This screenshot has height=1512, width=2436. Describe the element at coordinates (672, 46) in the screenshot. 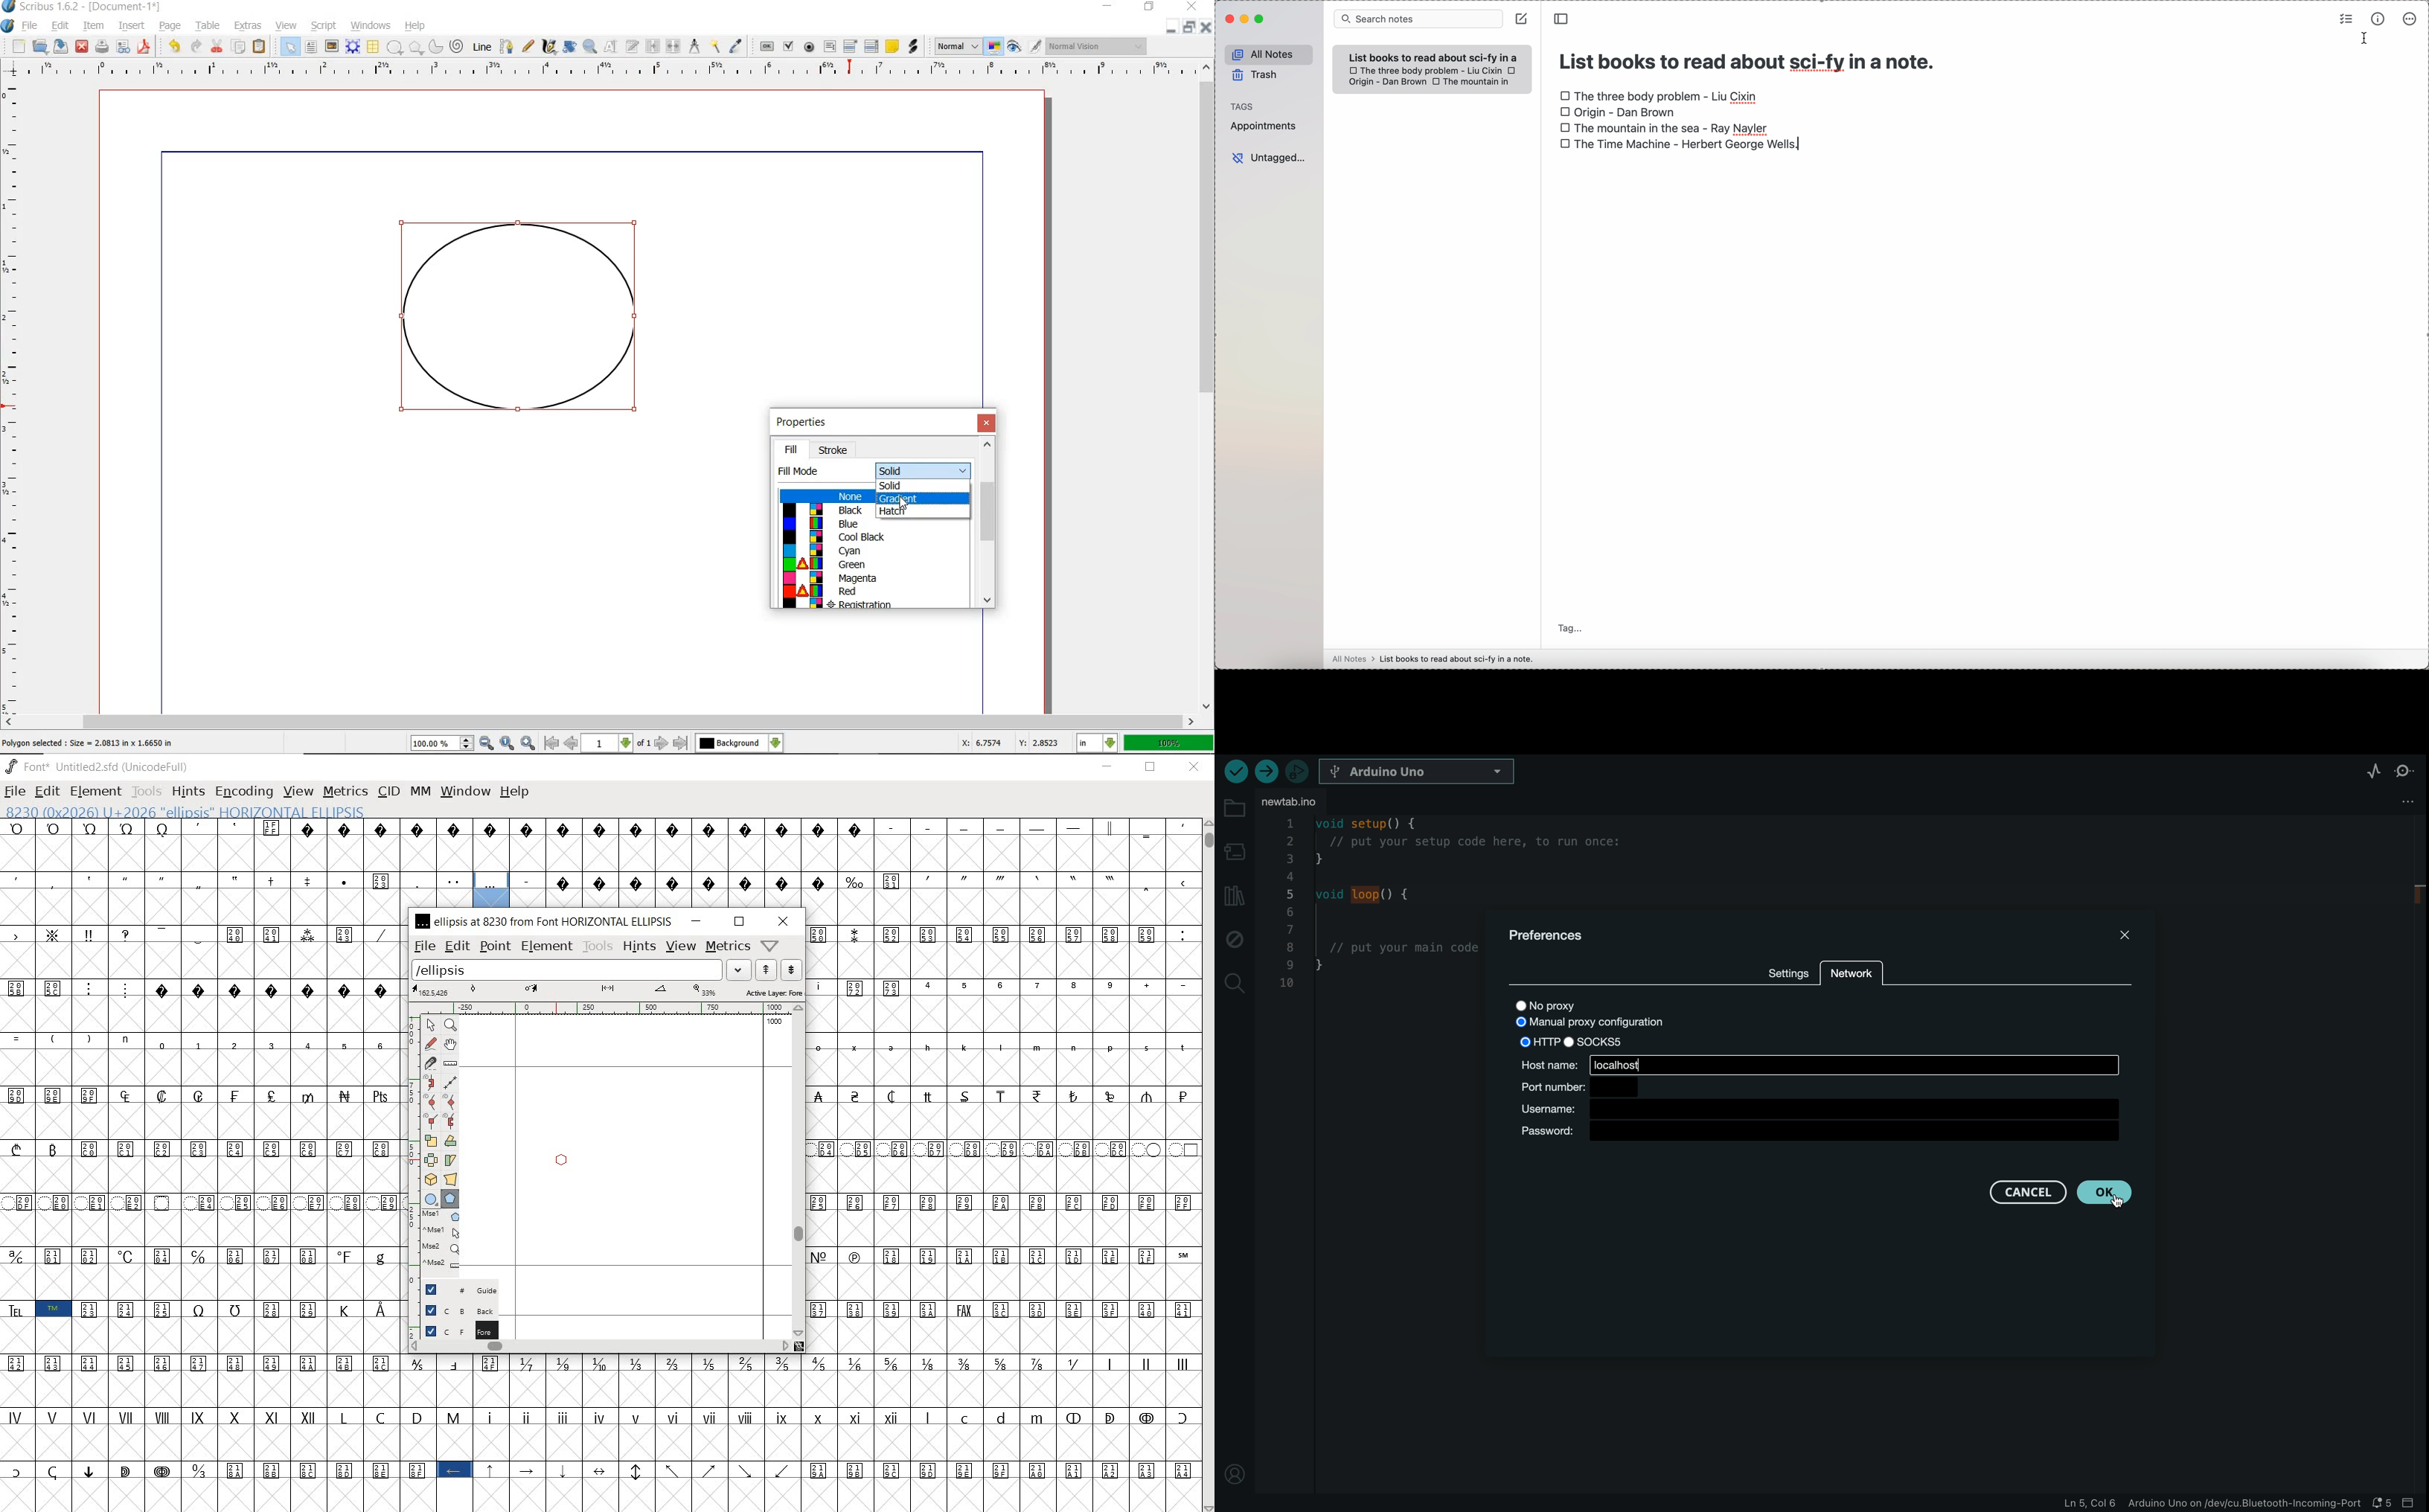

I see `UNLINK TEXT FRAME` at that location.